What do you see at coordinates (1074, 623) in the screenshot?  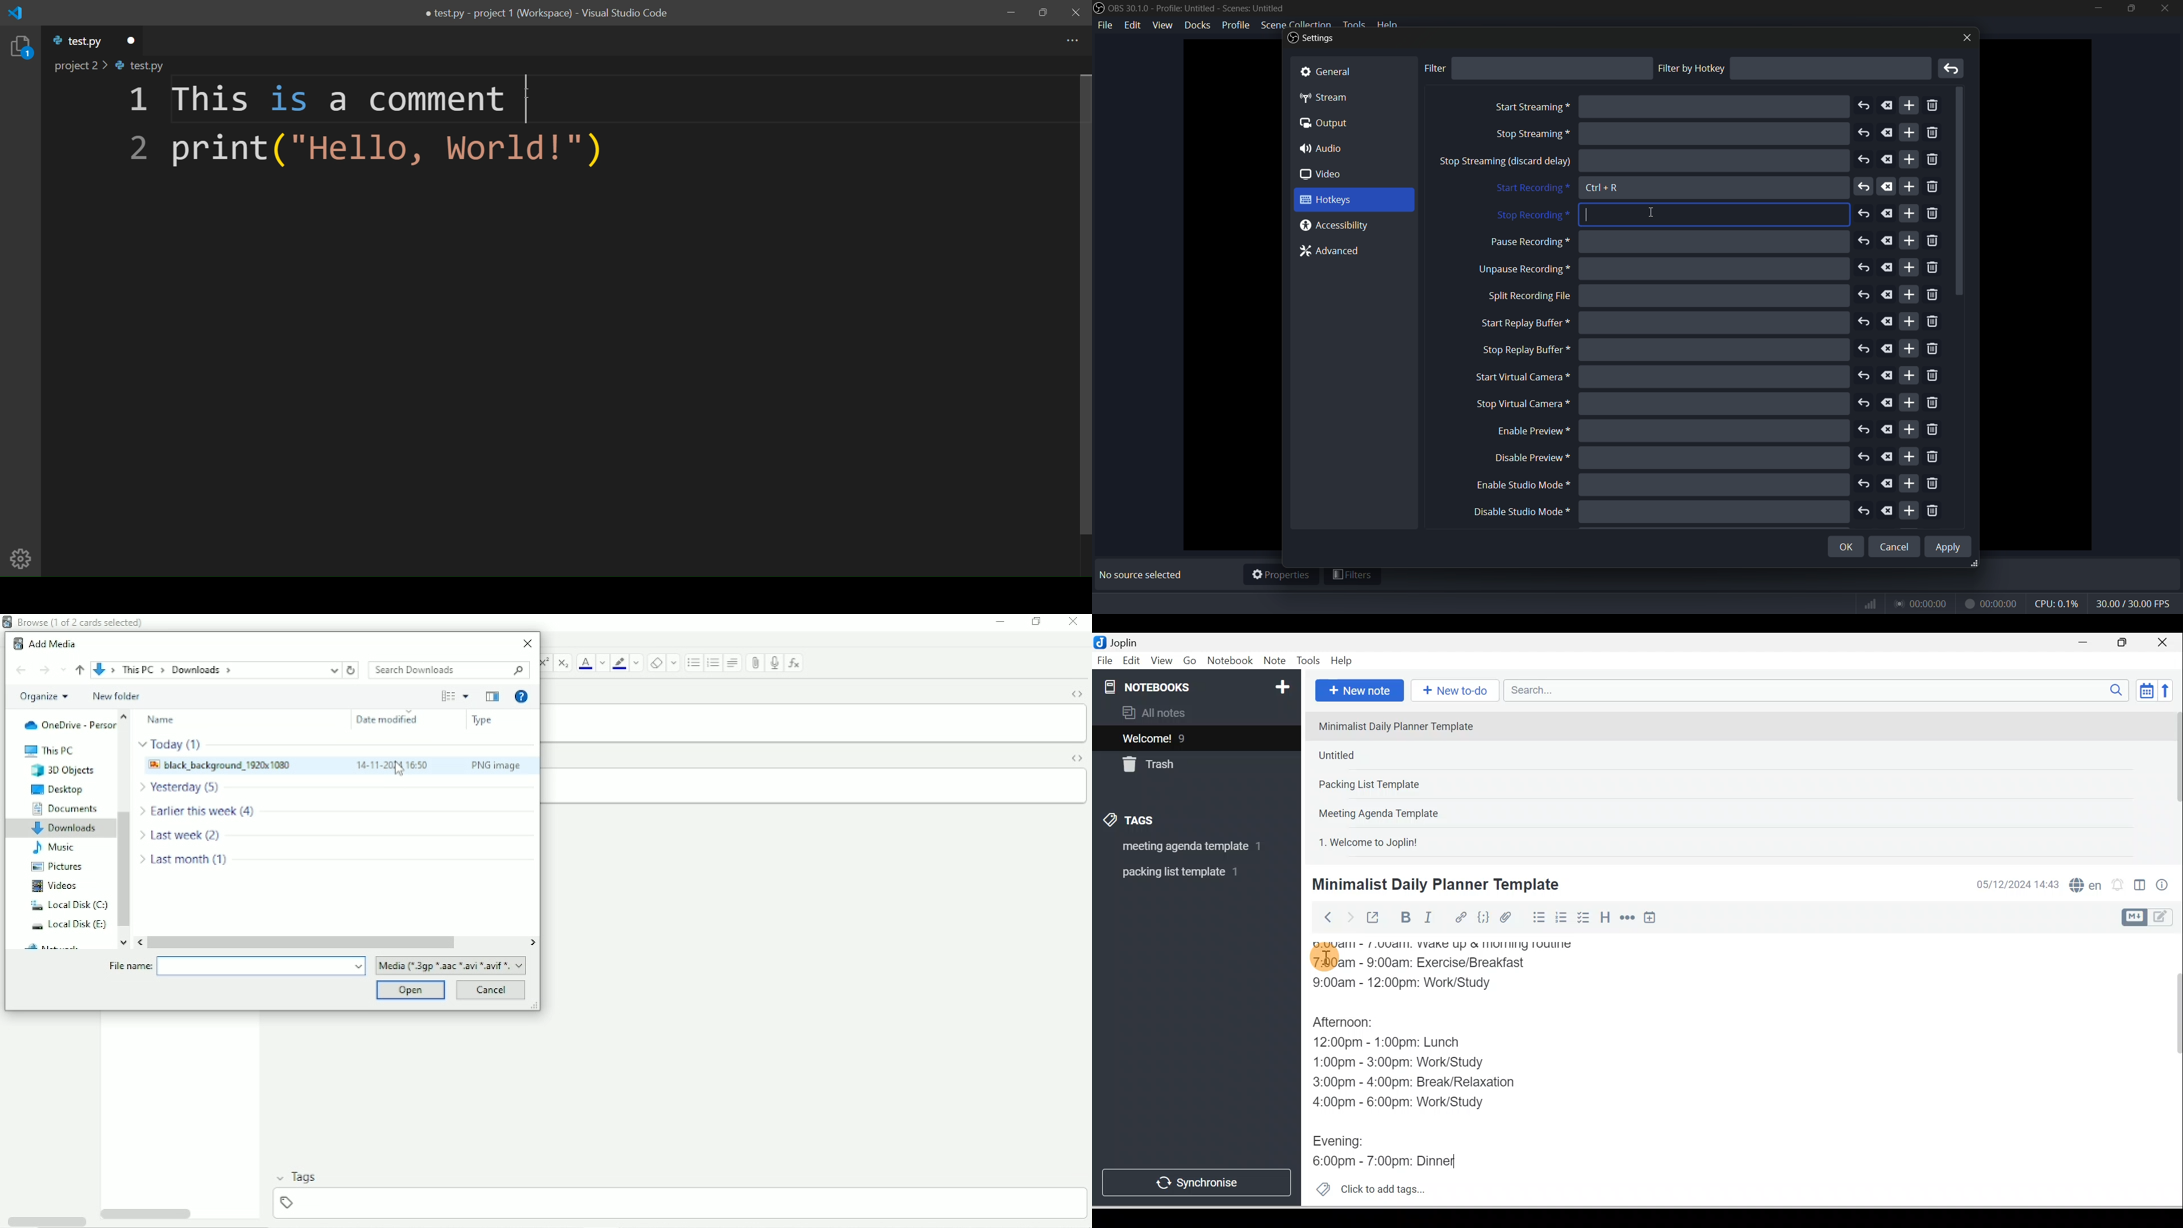 I see `Close` at bounding box center [1074, 623].